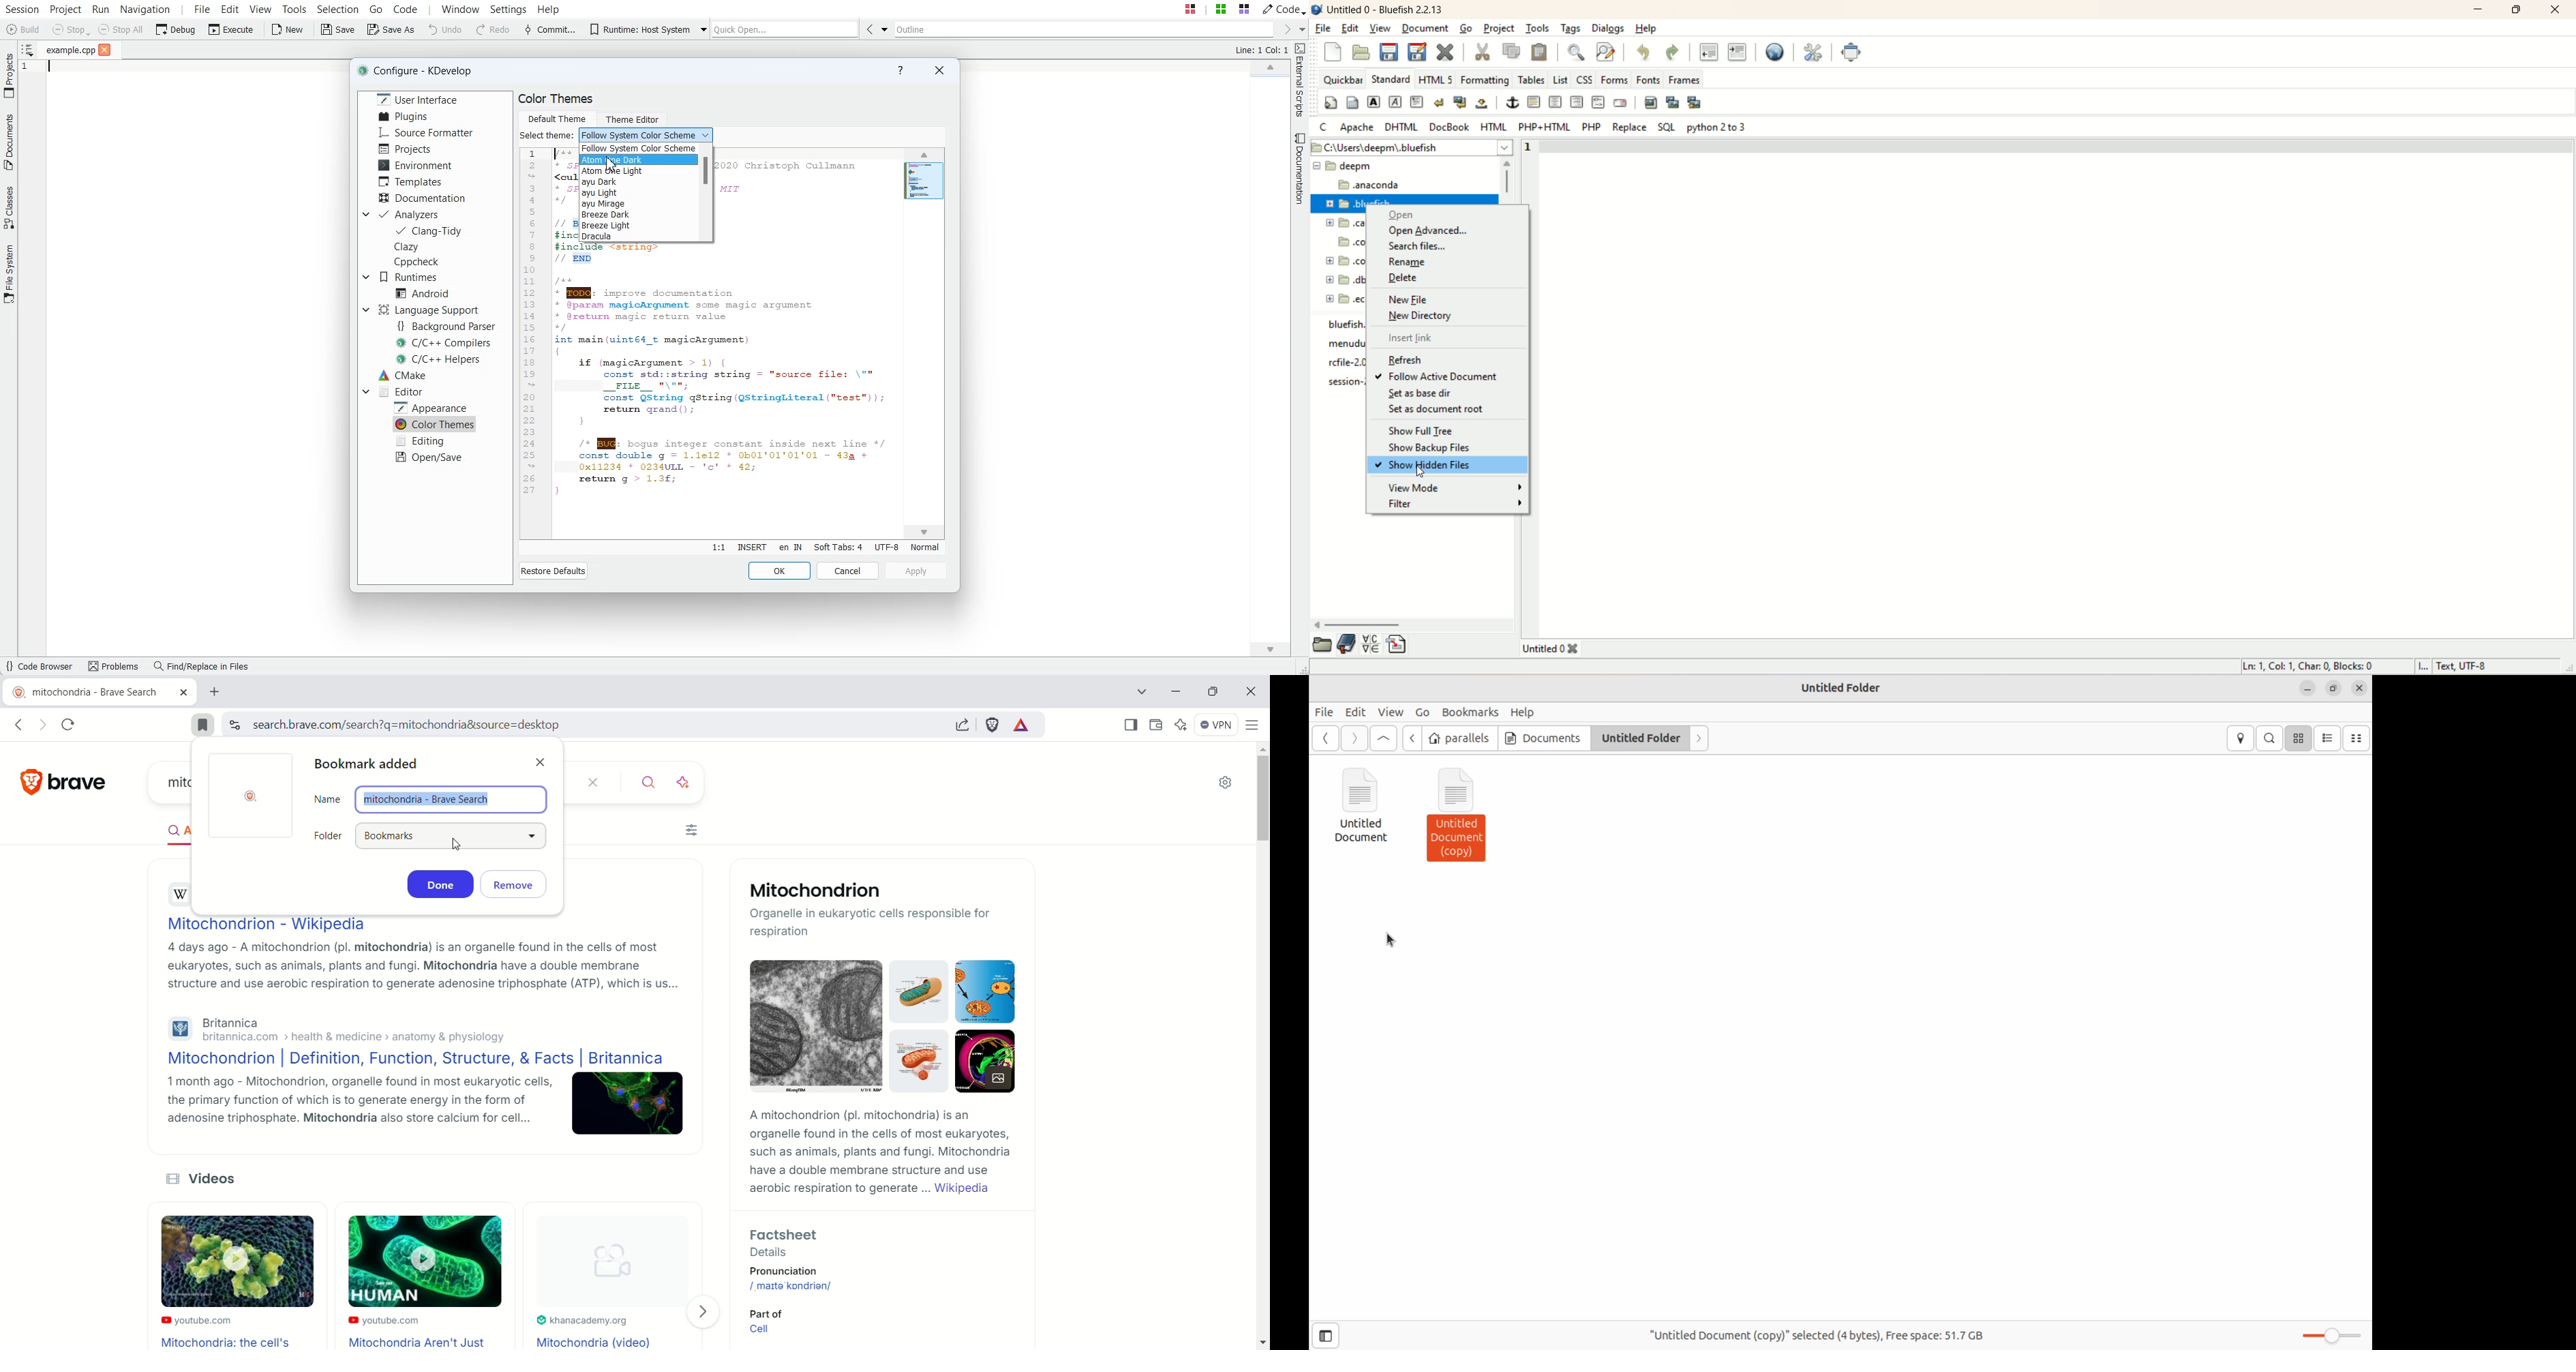 The width and height of the screenshot is (2576, 1372). Describe the element at coordinates (1481, 50) in the screenshot. I see `cut` at that location.